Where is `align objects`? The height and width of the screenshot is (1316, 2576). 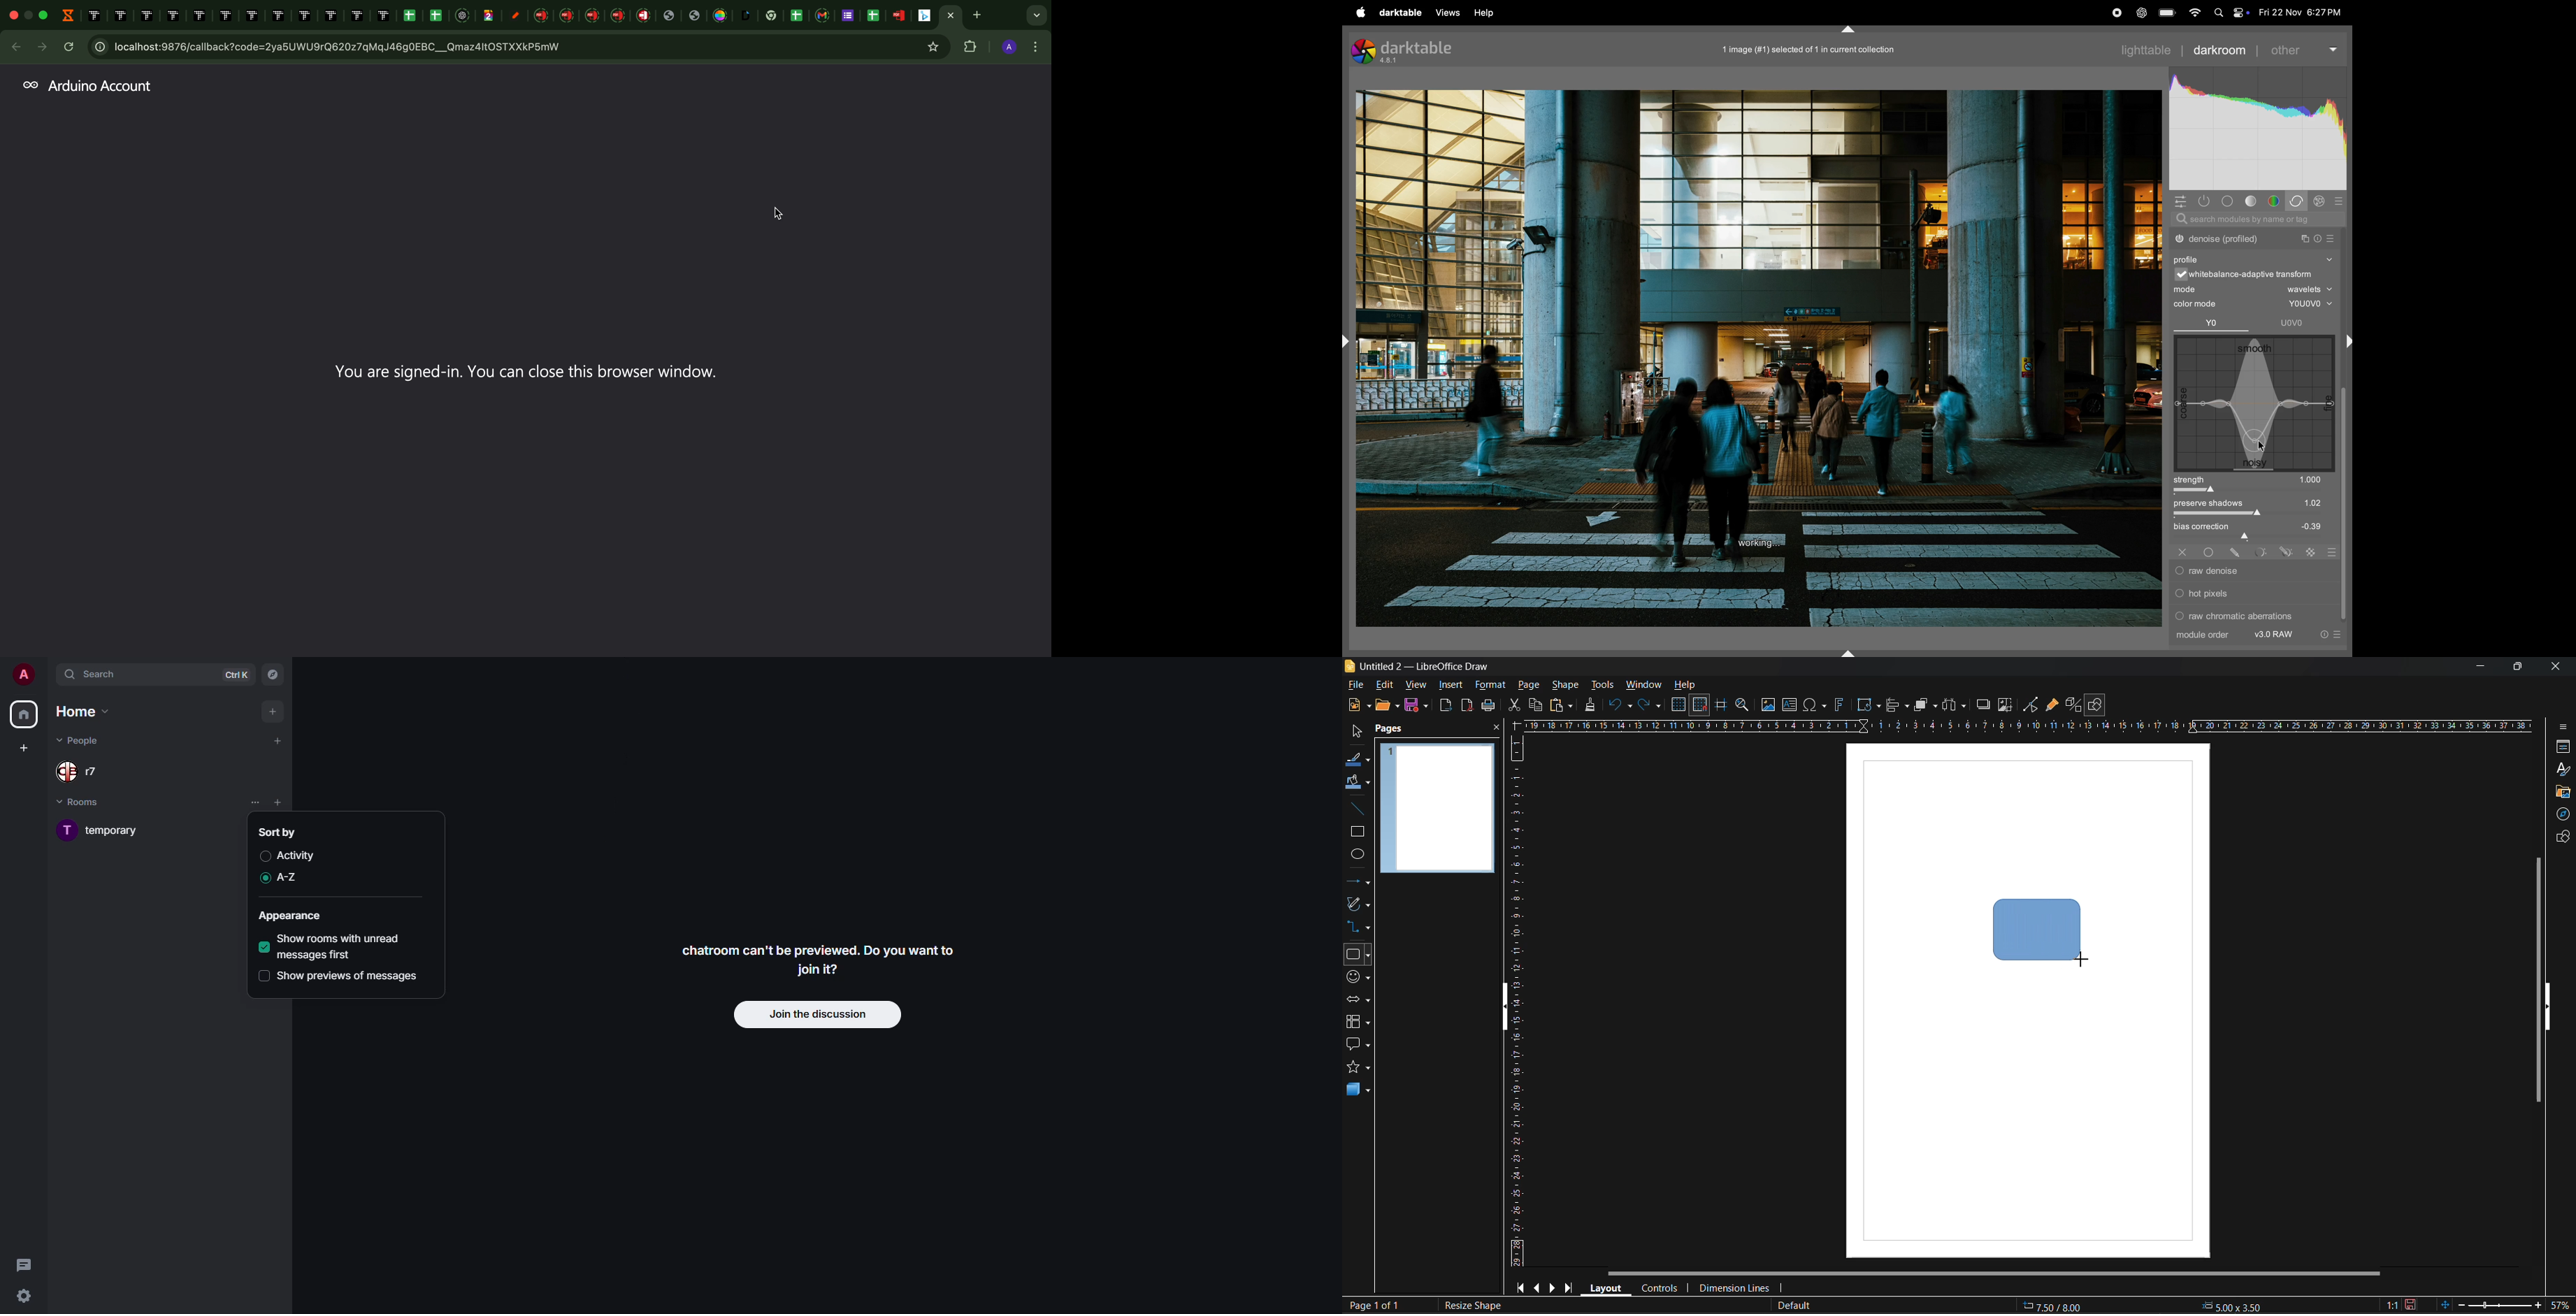
align objects is located at coordinates (1899, 706).